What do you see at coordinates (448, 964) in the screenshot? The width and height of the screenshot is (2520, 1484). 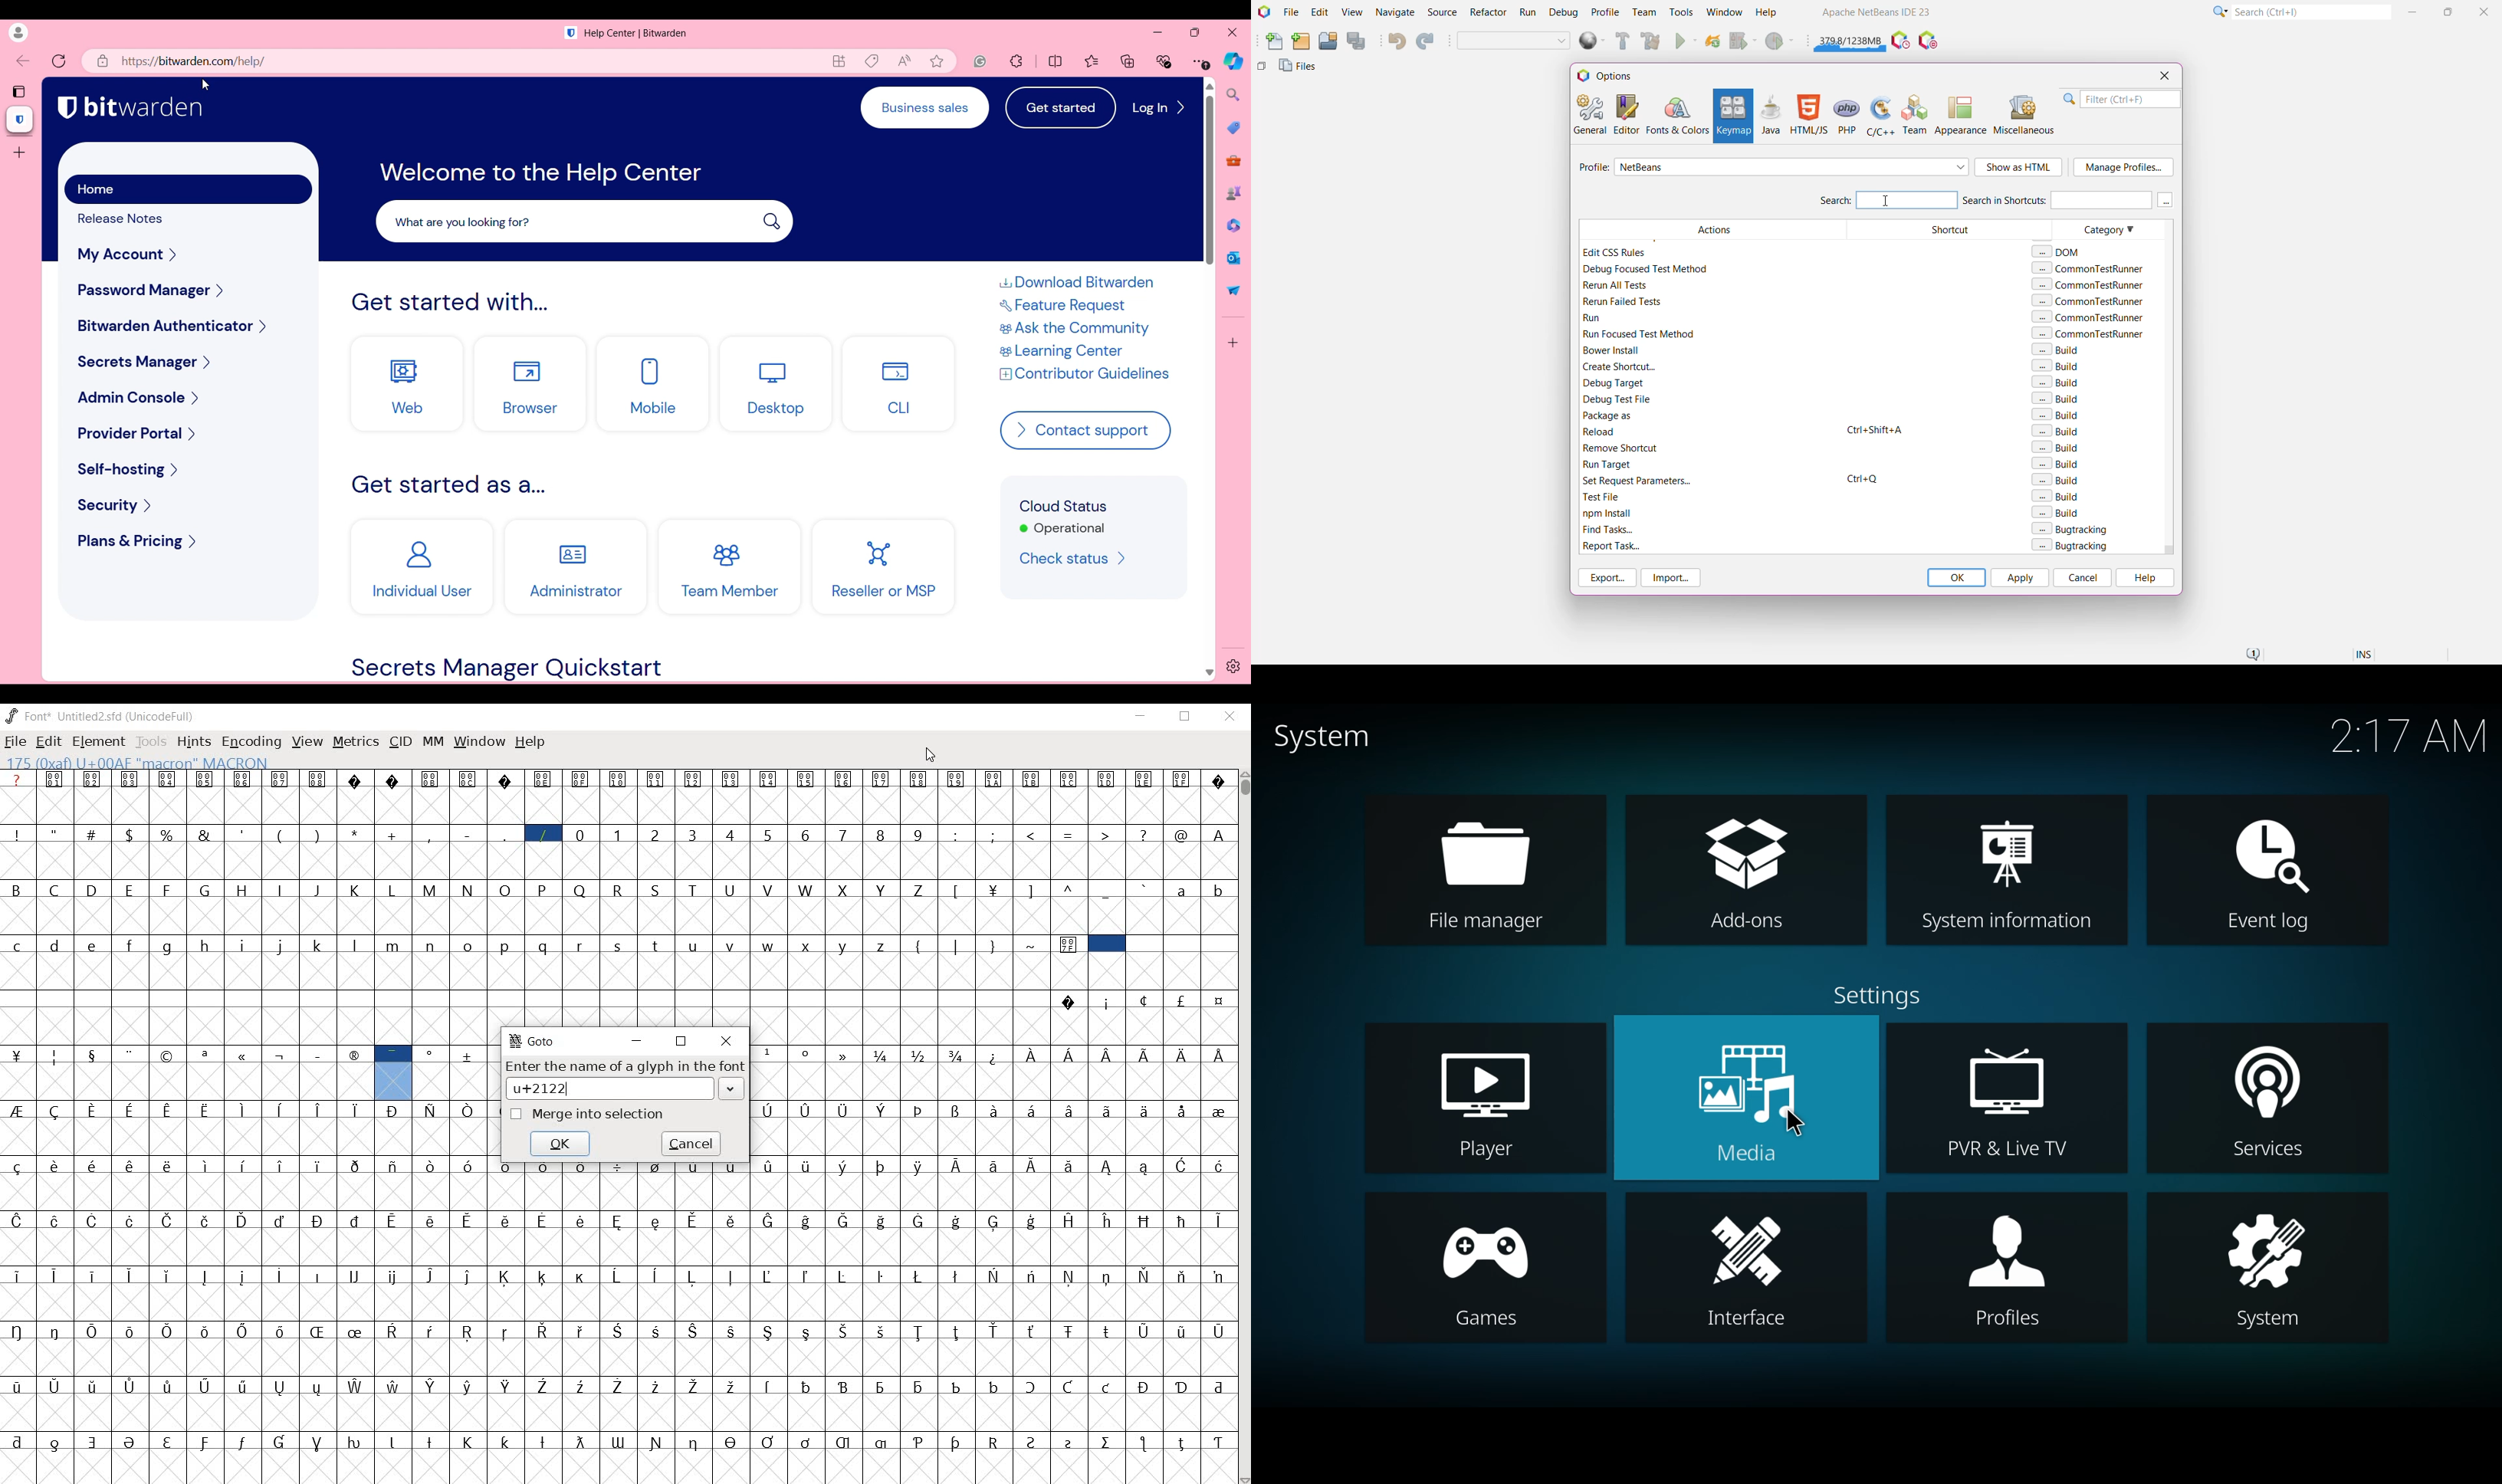 I see `alphabets` at bounding box center [448, 964].